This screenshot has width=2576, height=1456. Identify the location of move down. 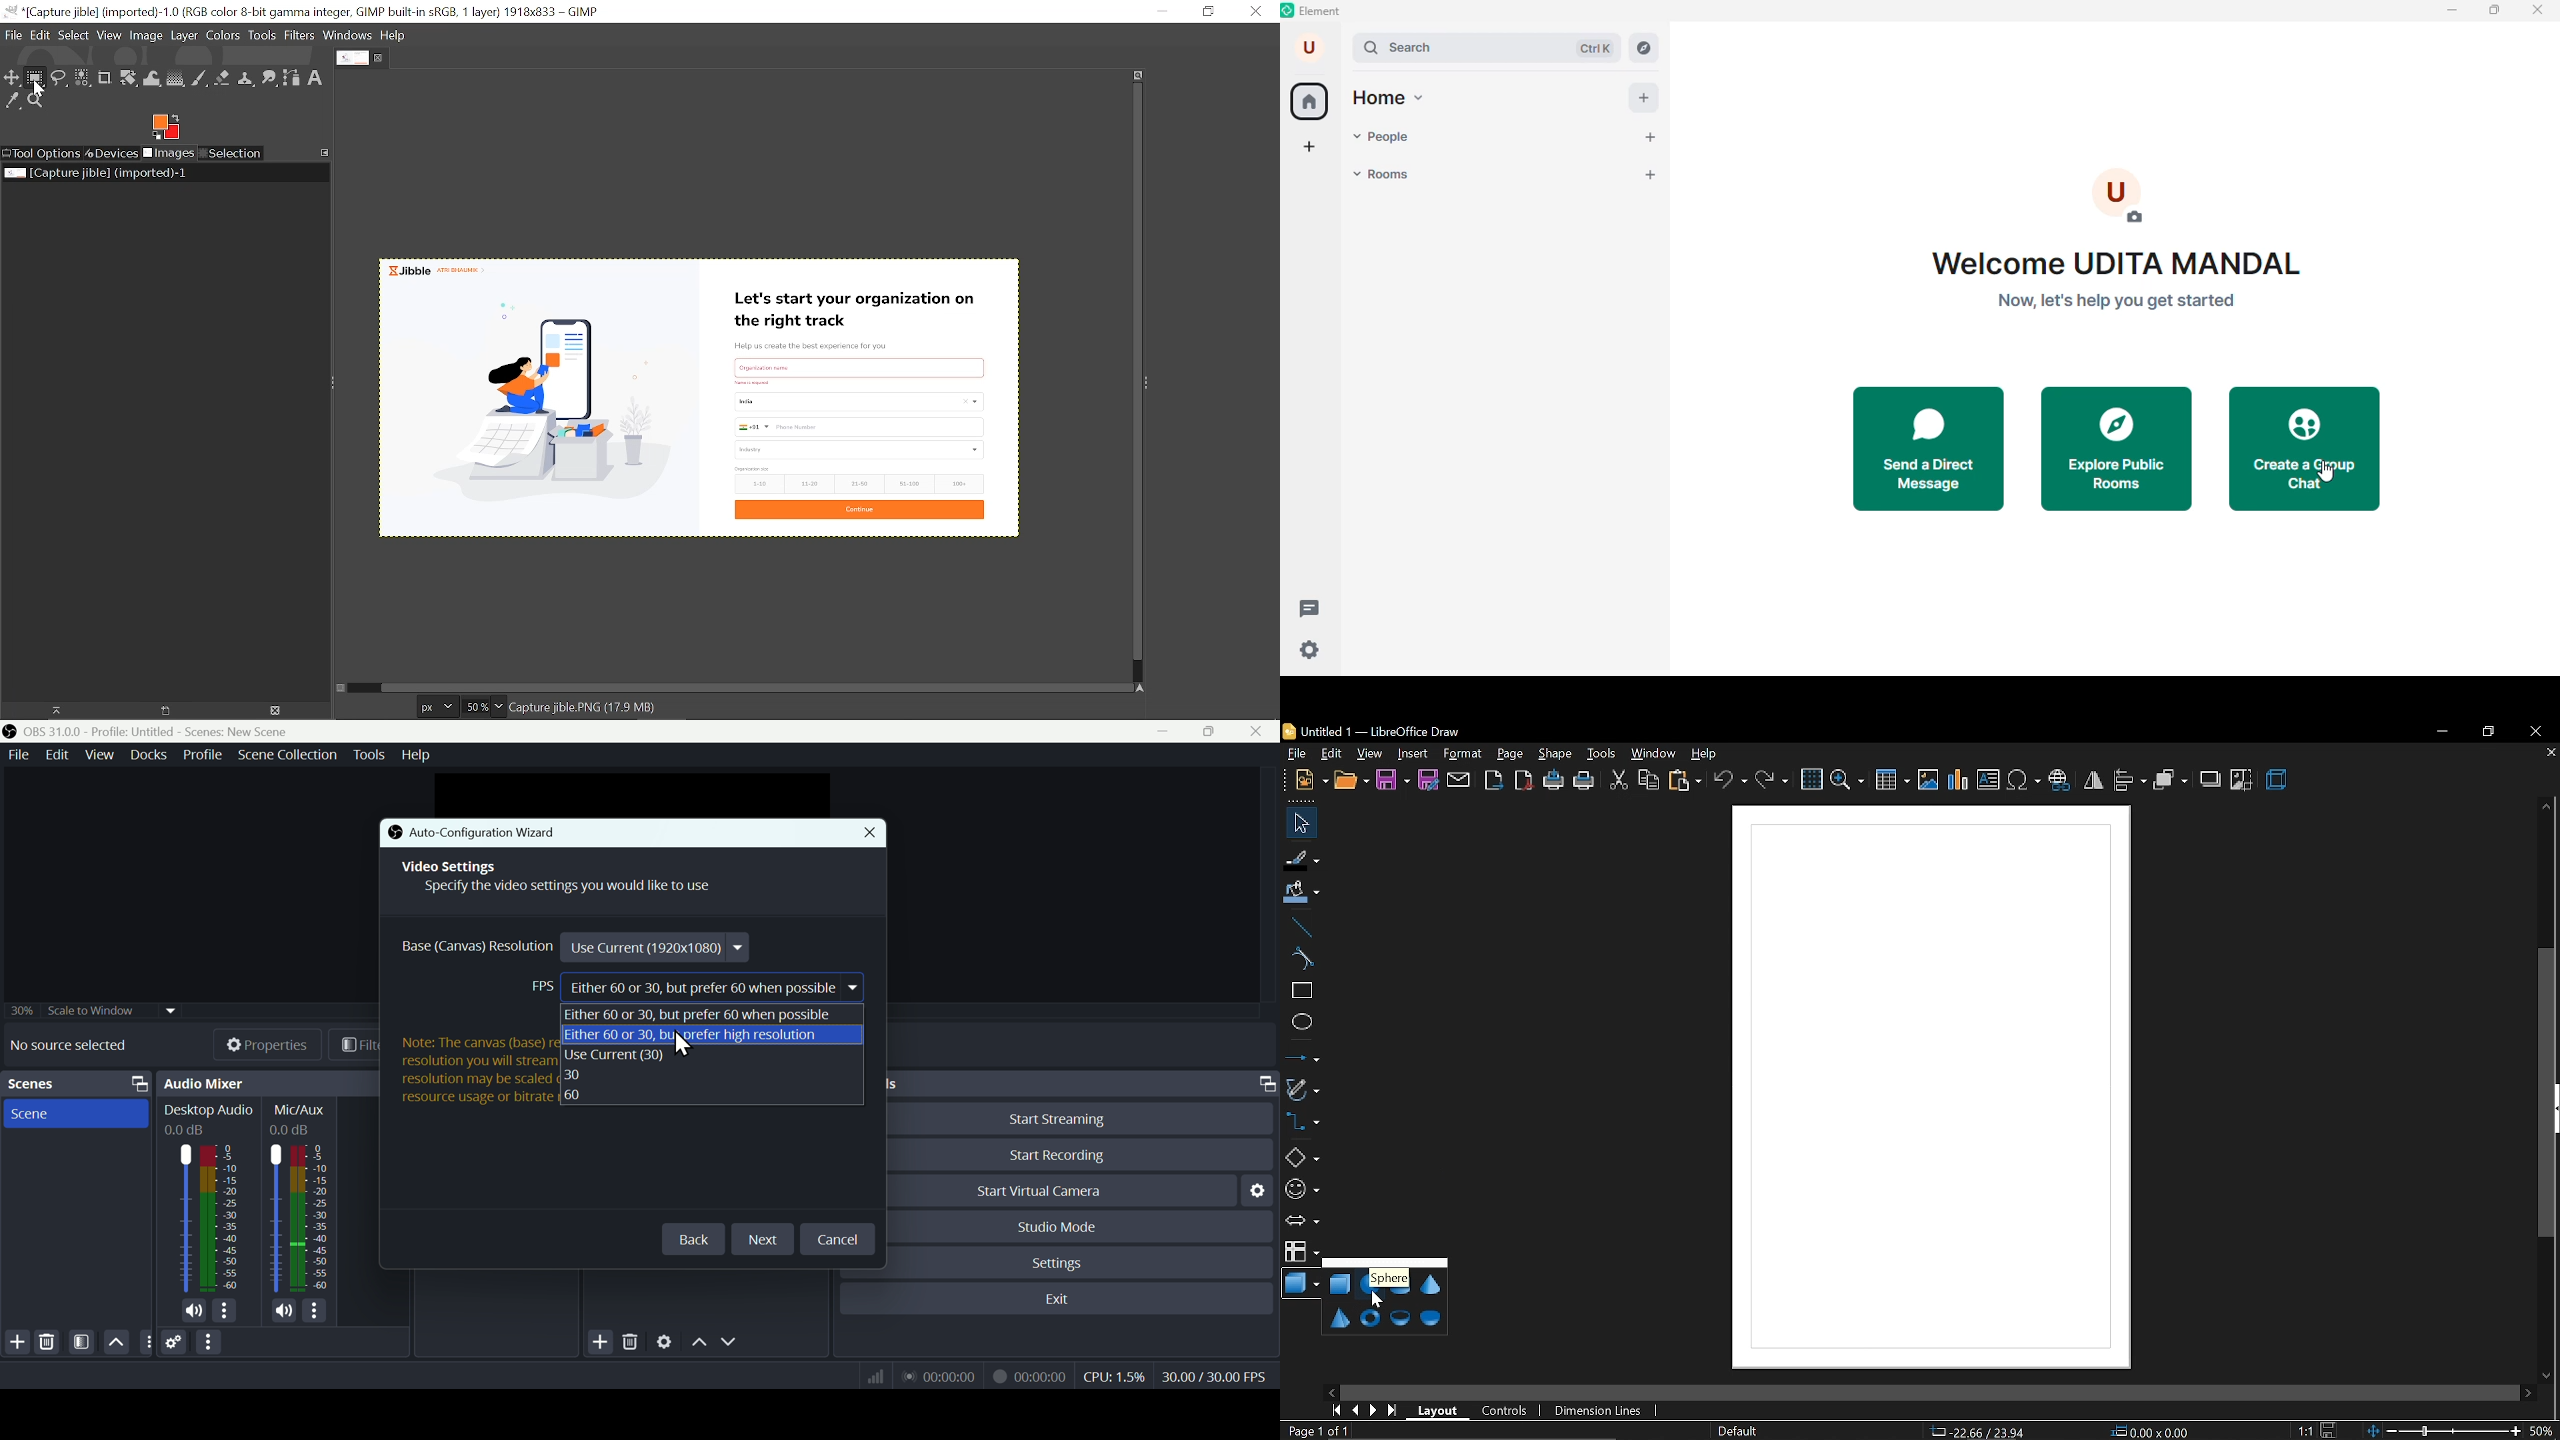
(2550, 1375).